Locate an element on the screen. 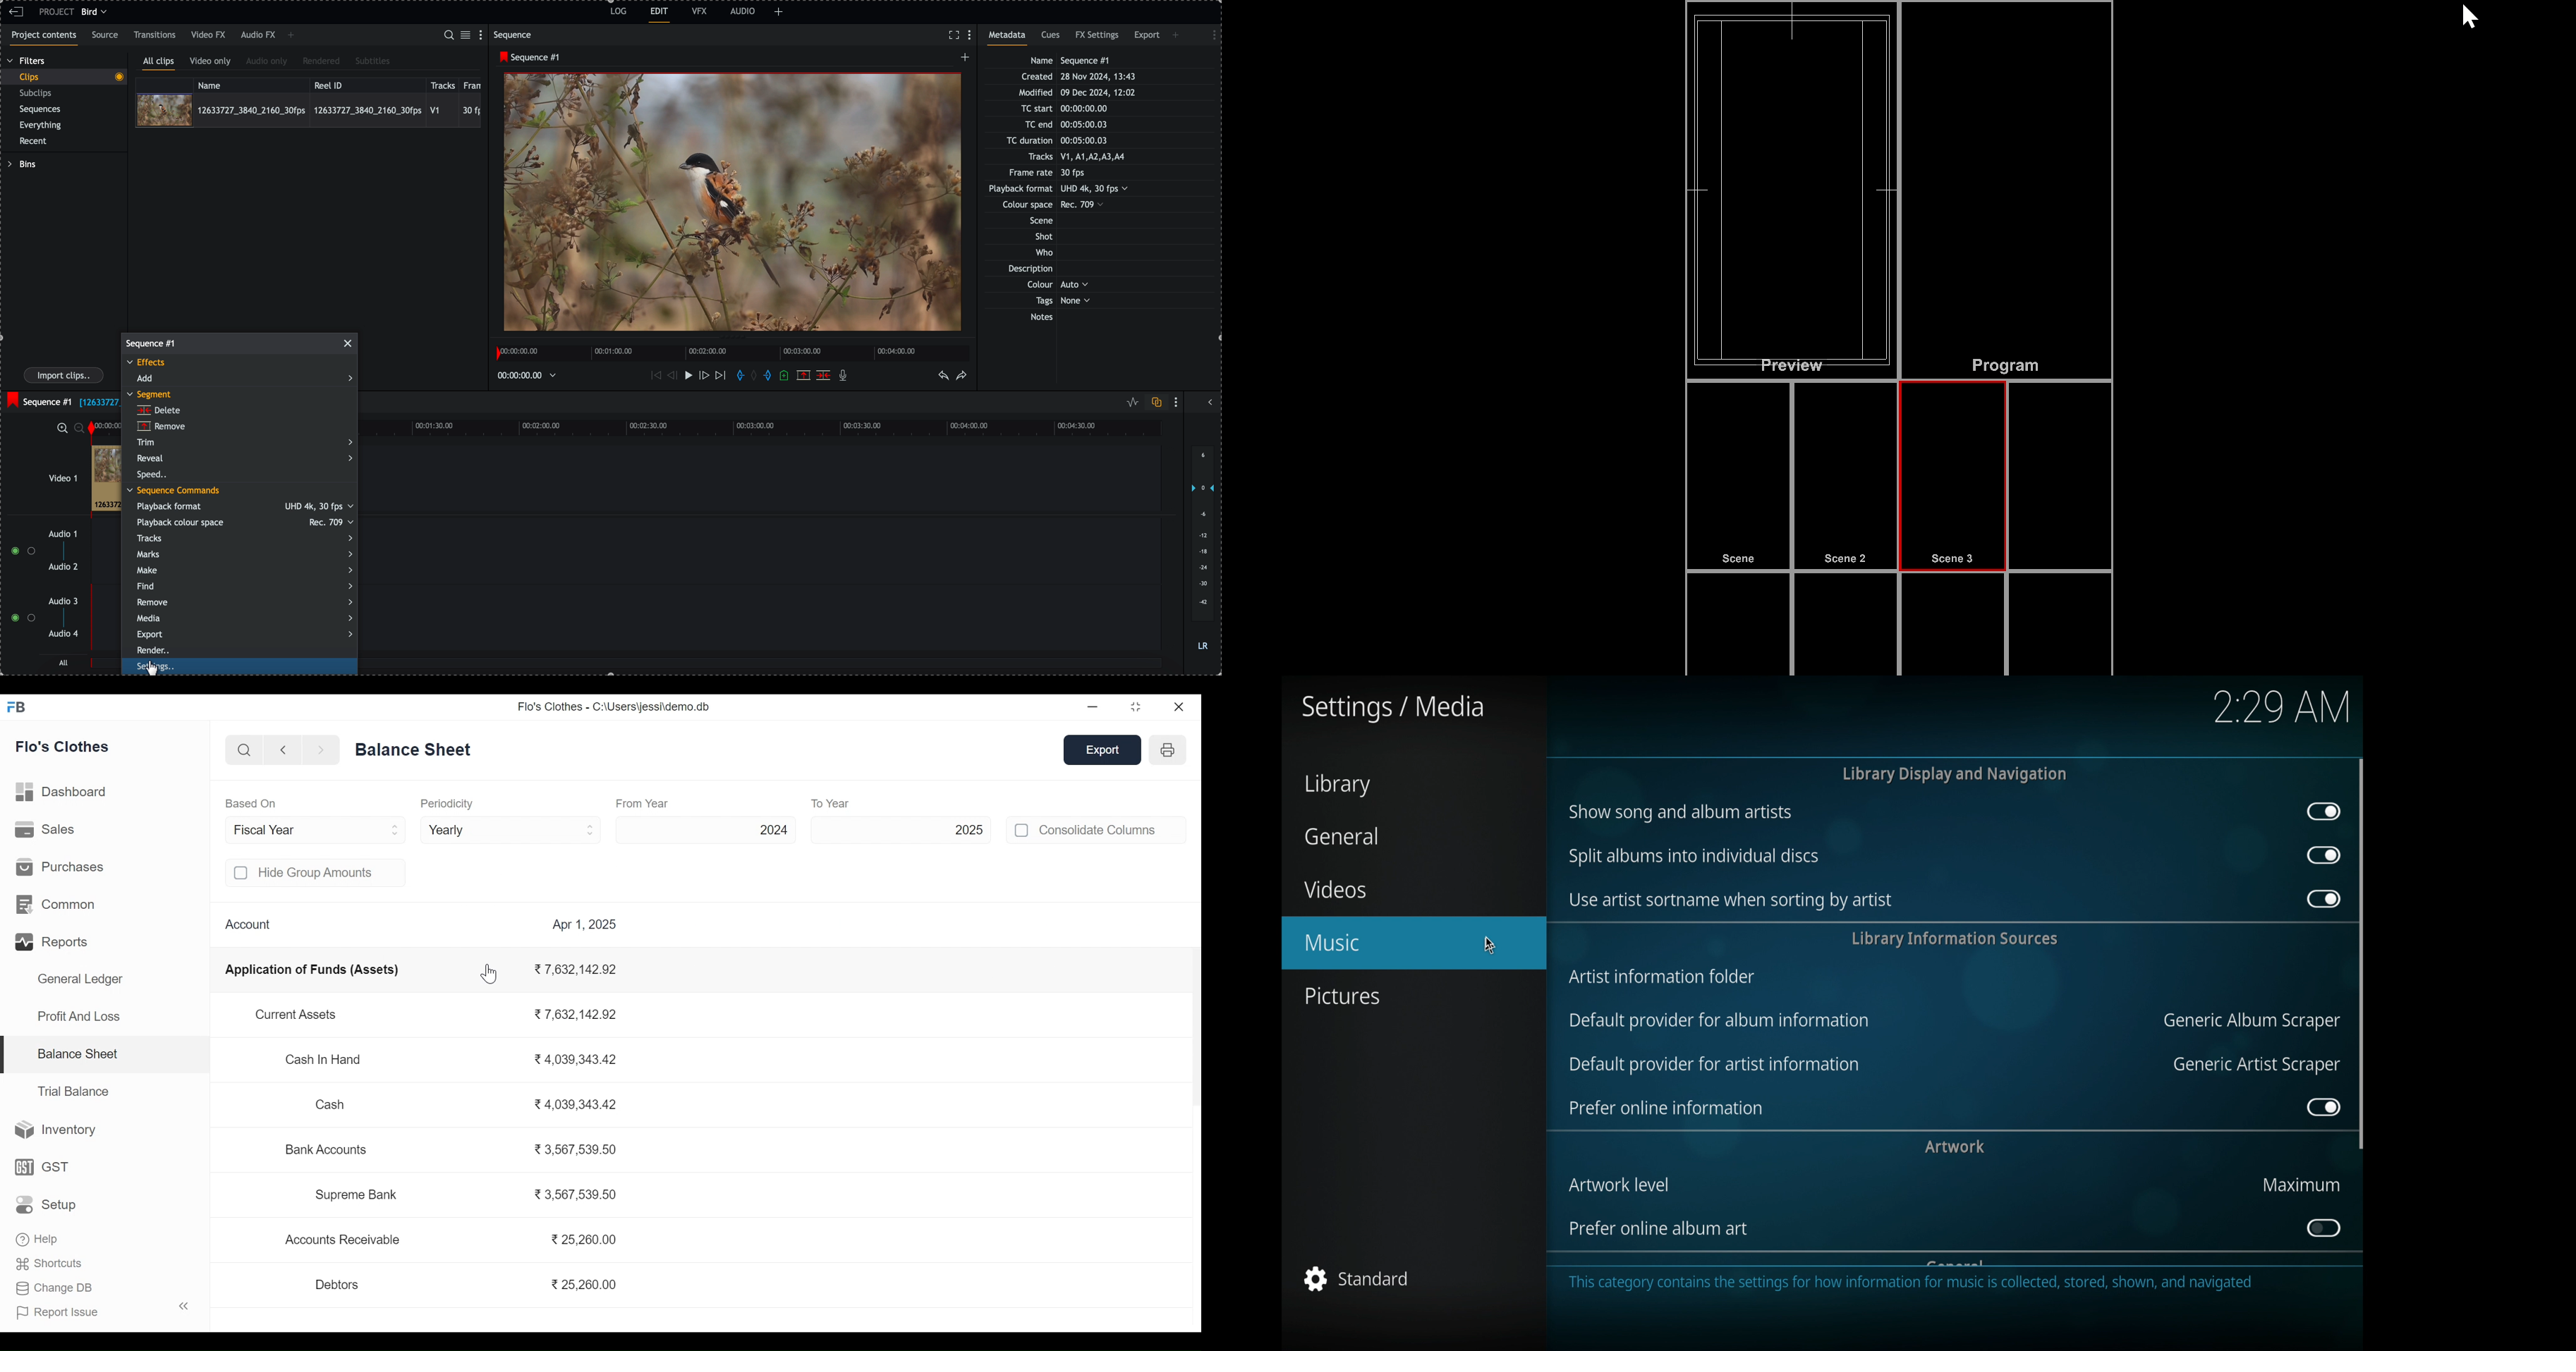 This screenshot has height=1372, width=2576. search for assets or bins is located at coordinates (448, 36).